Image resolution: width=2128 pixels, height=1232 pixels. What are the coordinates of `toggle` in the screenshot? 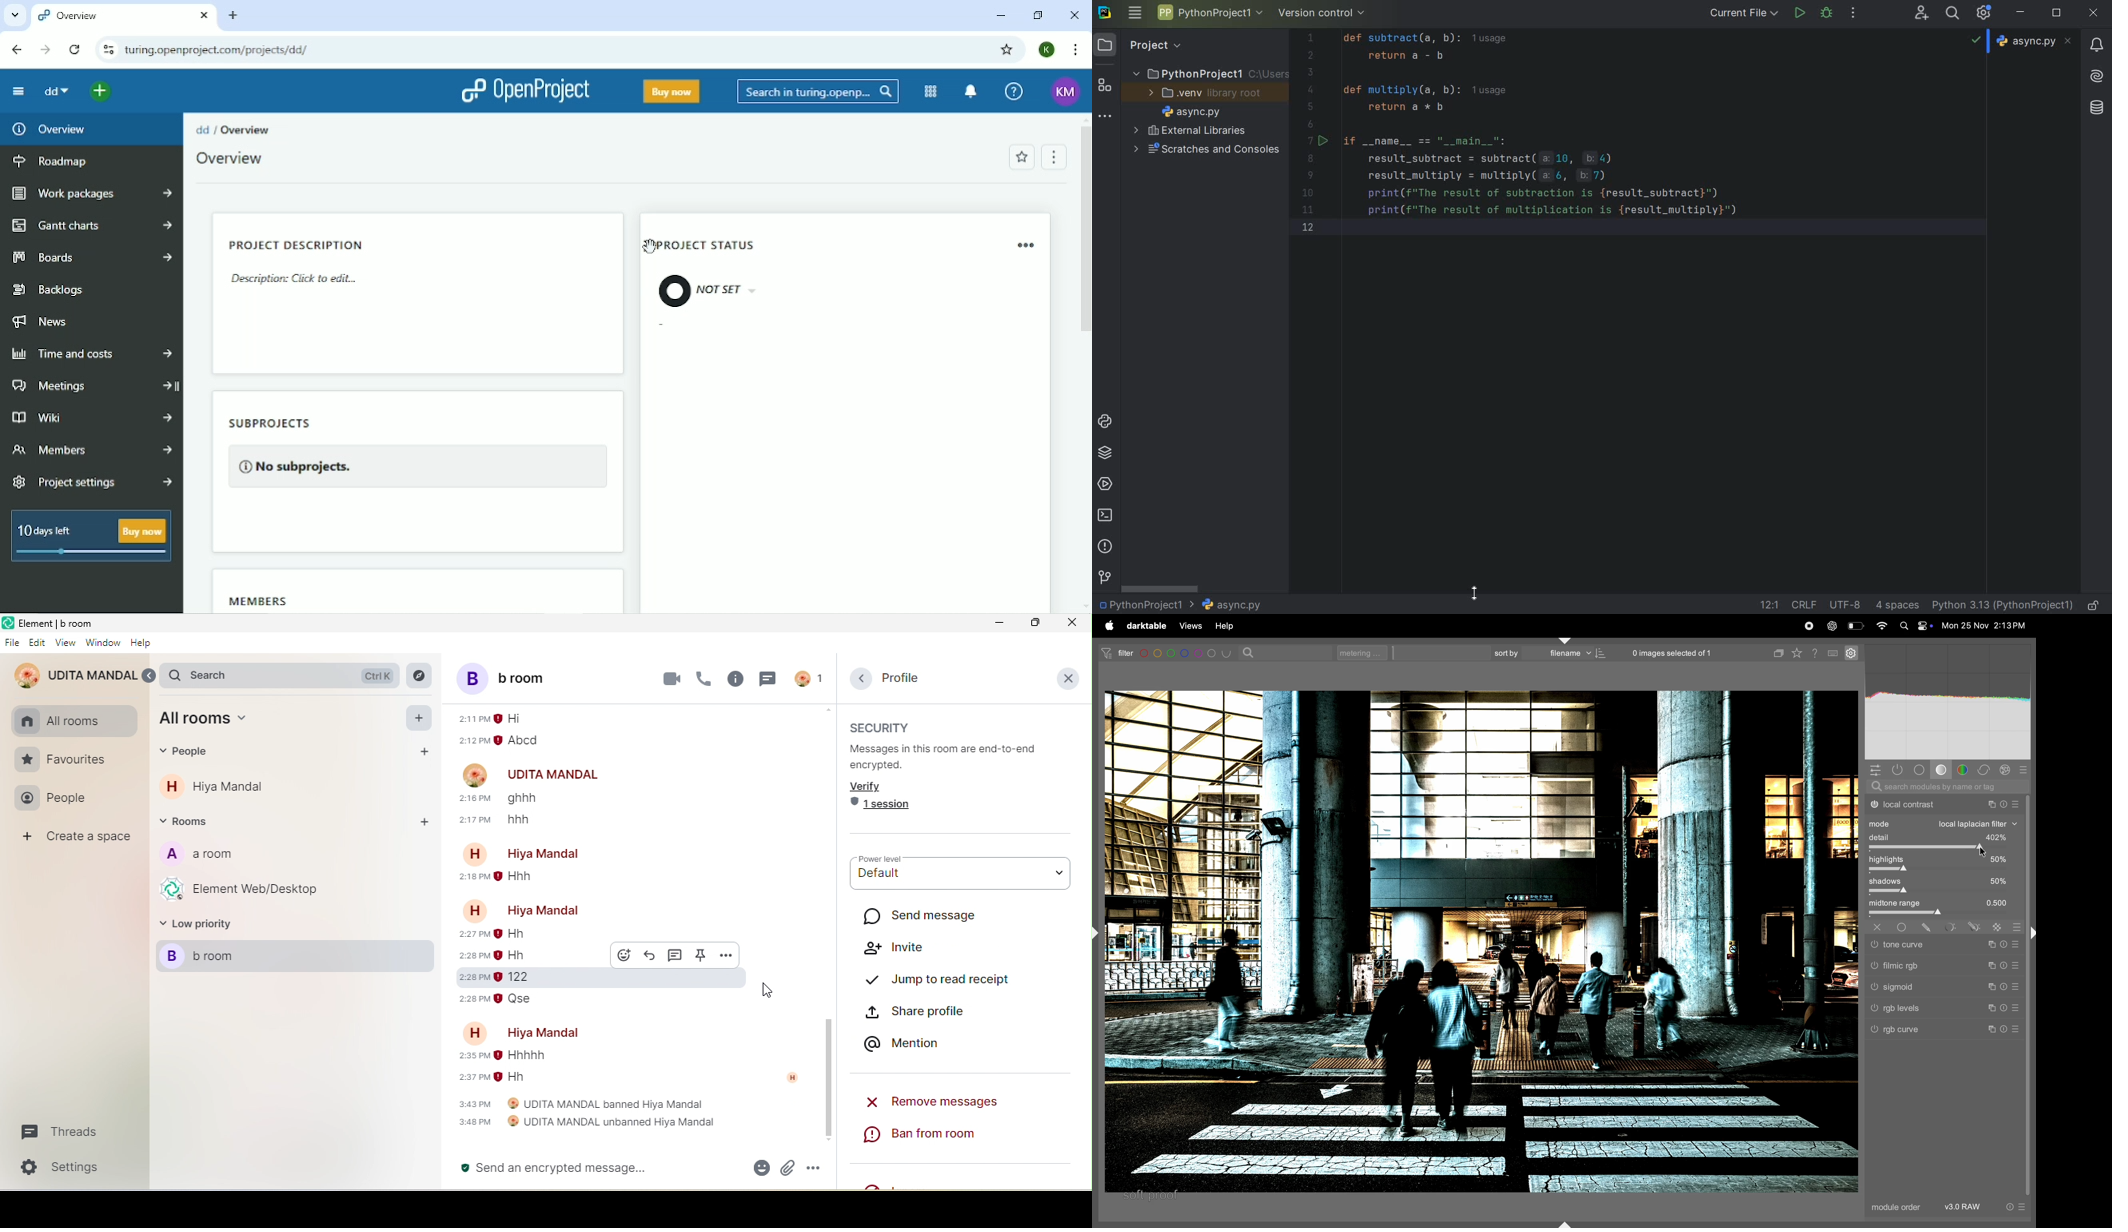 It's located at (1944, 849).